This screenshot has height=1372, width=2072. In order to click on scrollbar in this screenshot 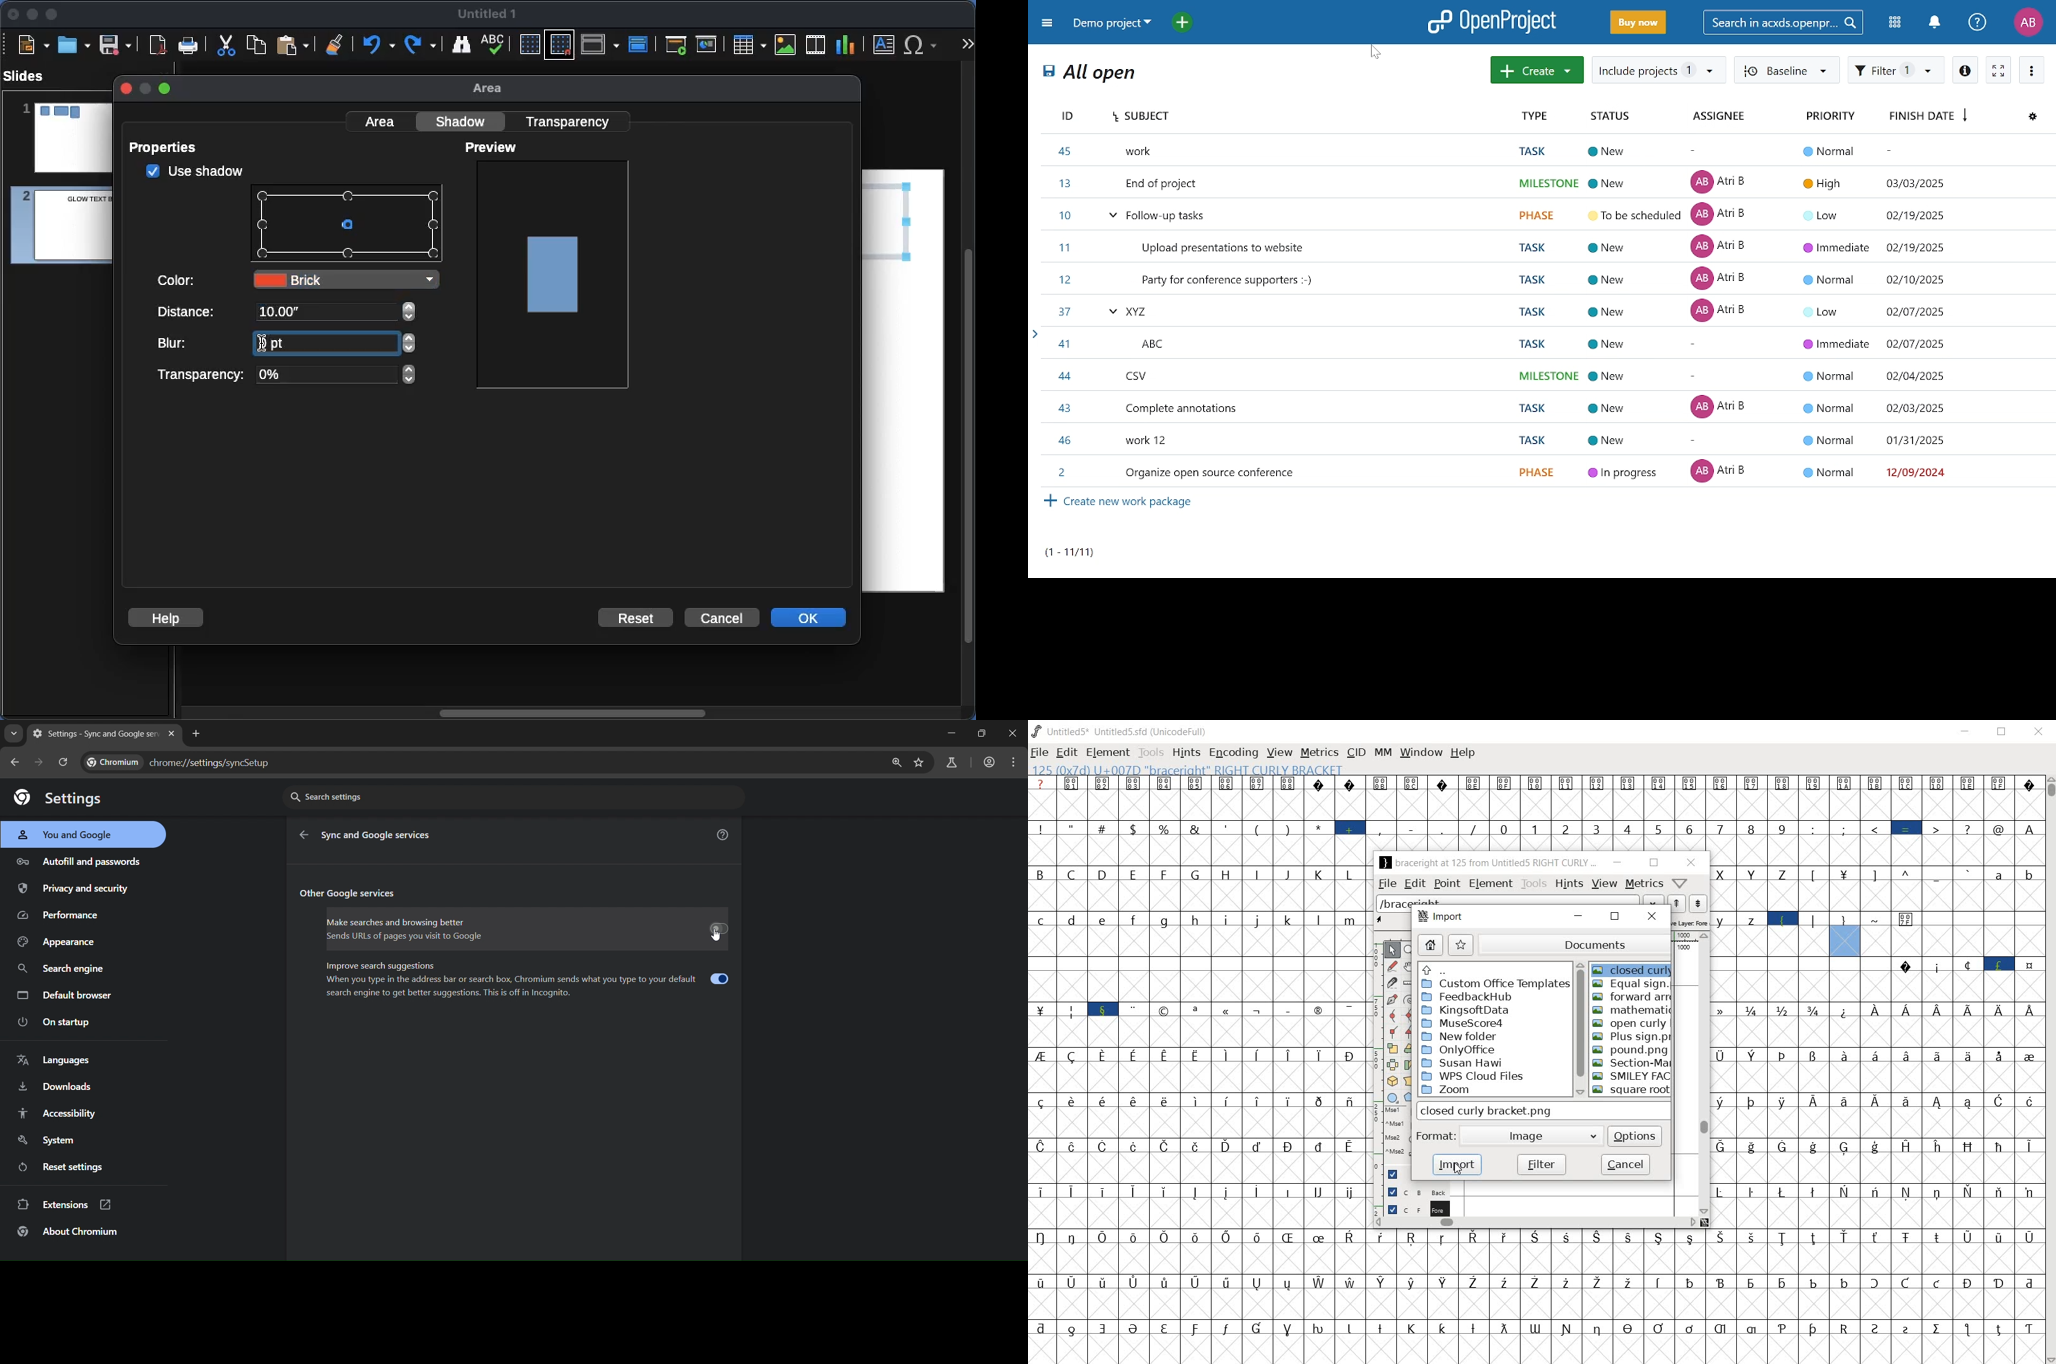, I will do `click(1536, 1223)`.